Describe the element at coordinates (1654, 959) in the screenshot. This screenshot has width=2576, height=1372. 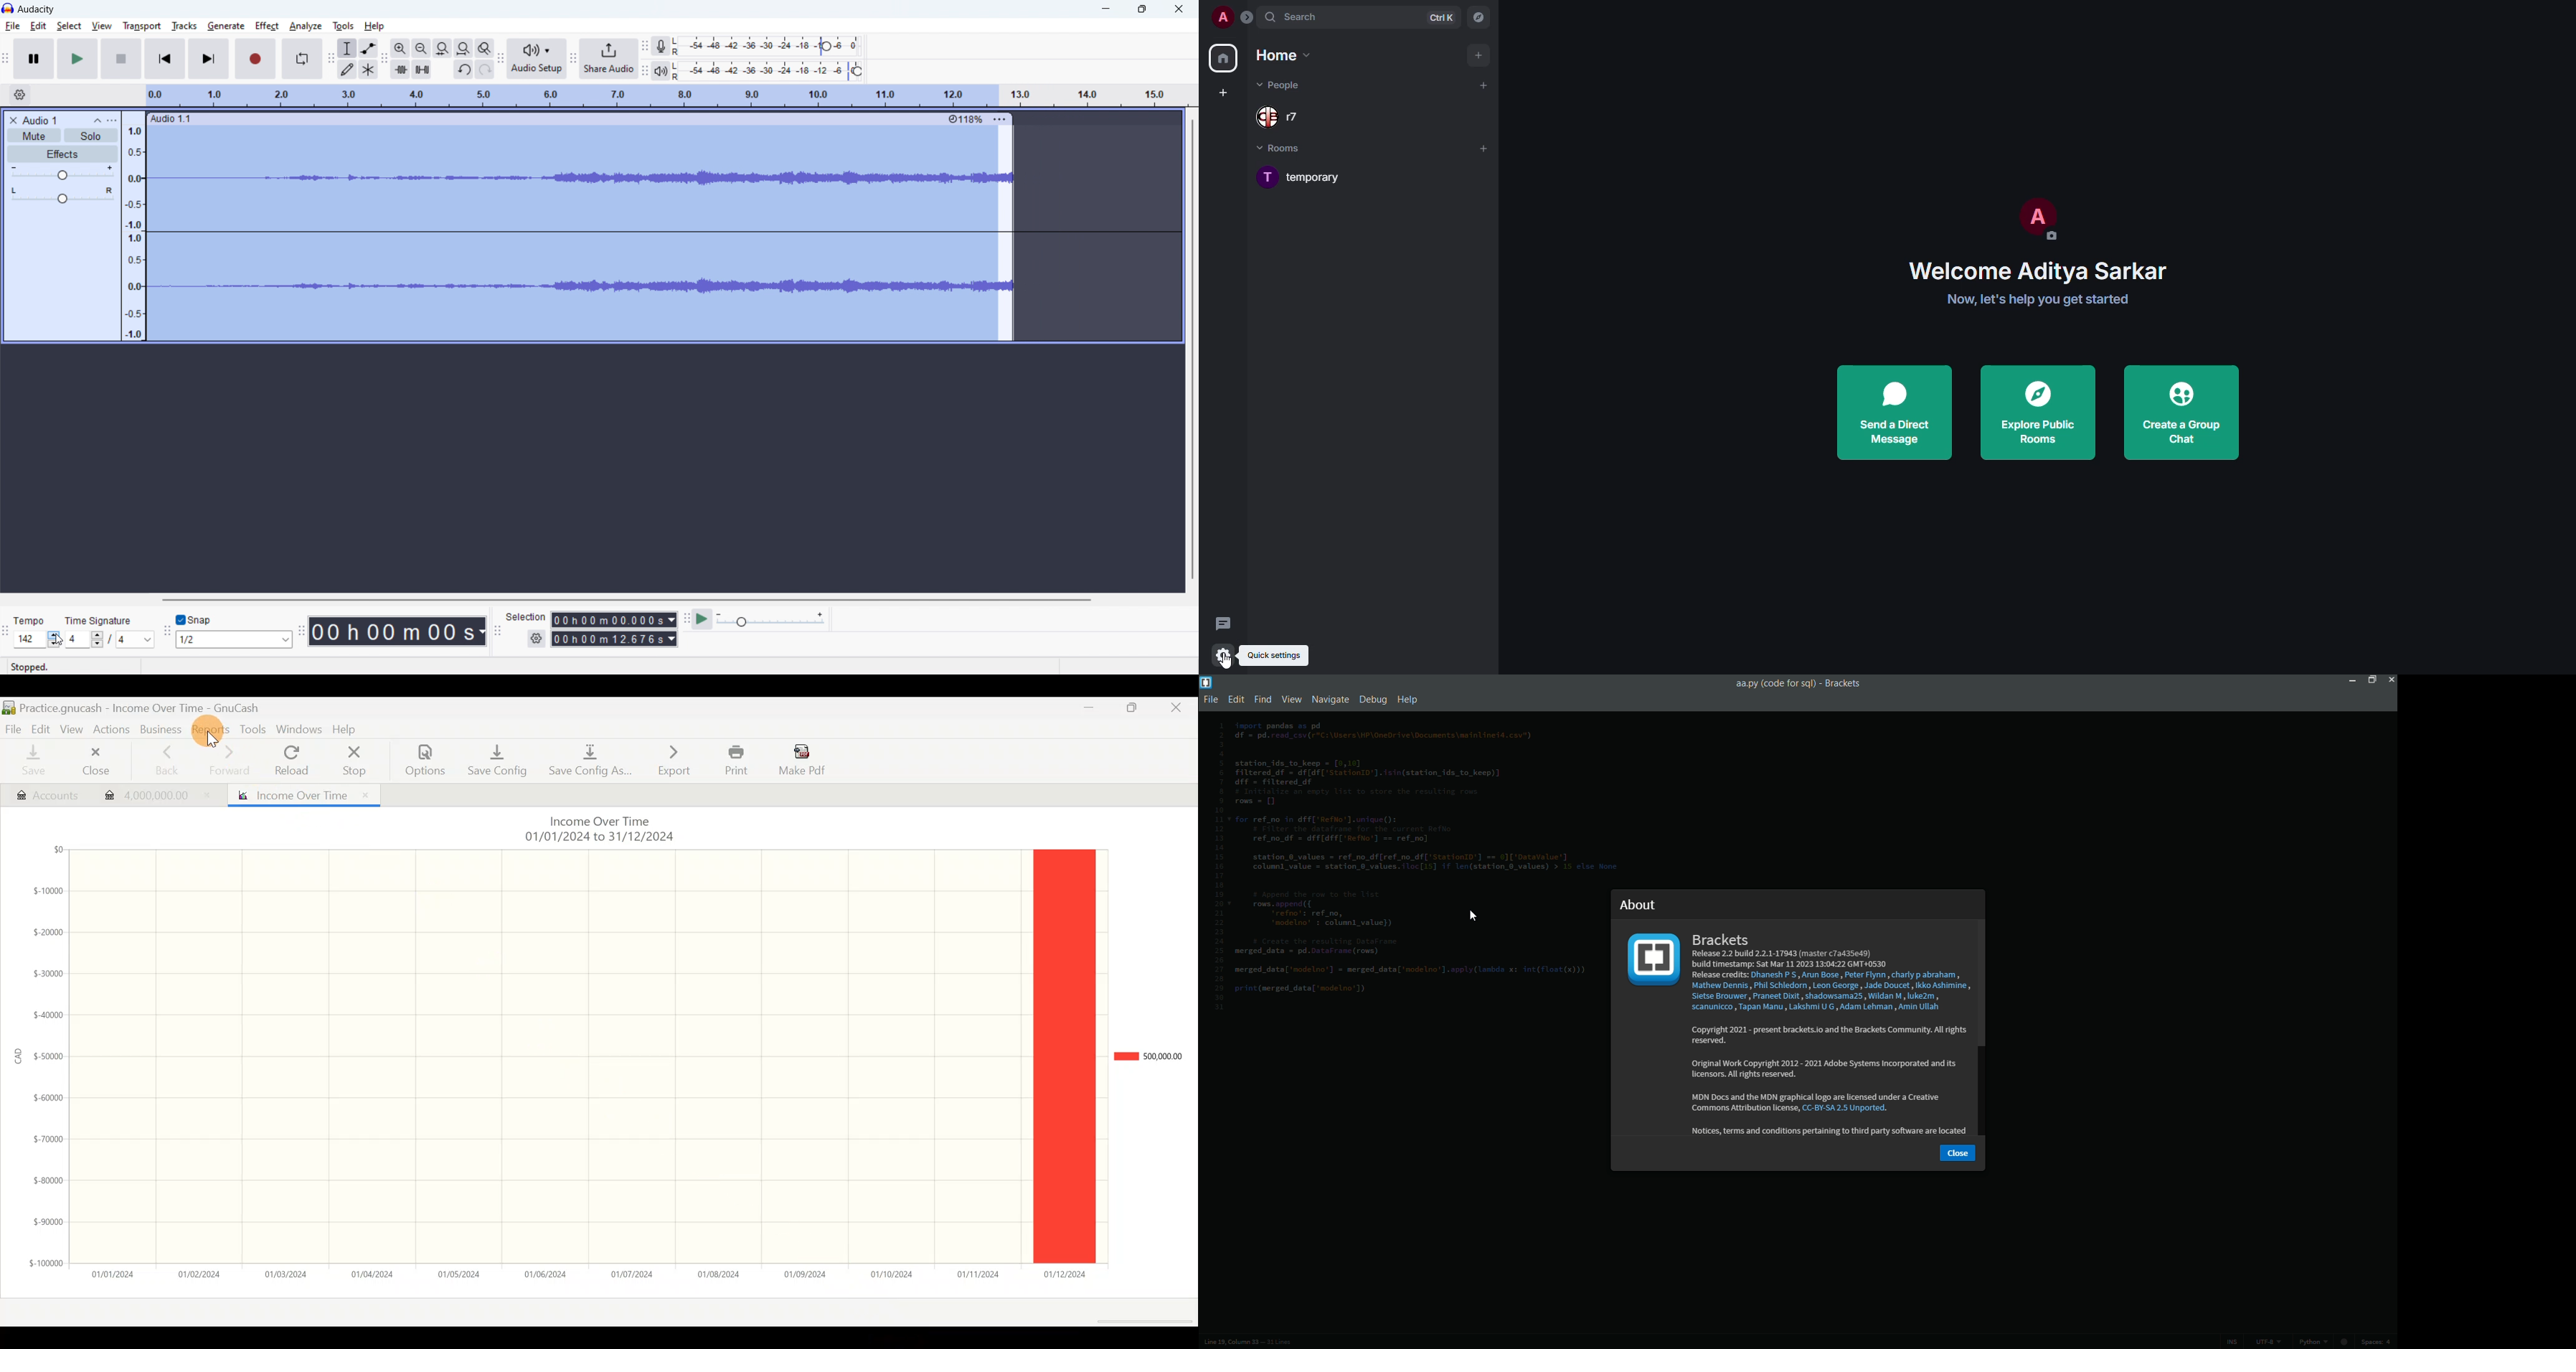
I see `app logo` at that location.